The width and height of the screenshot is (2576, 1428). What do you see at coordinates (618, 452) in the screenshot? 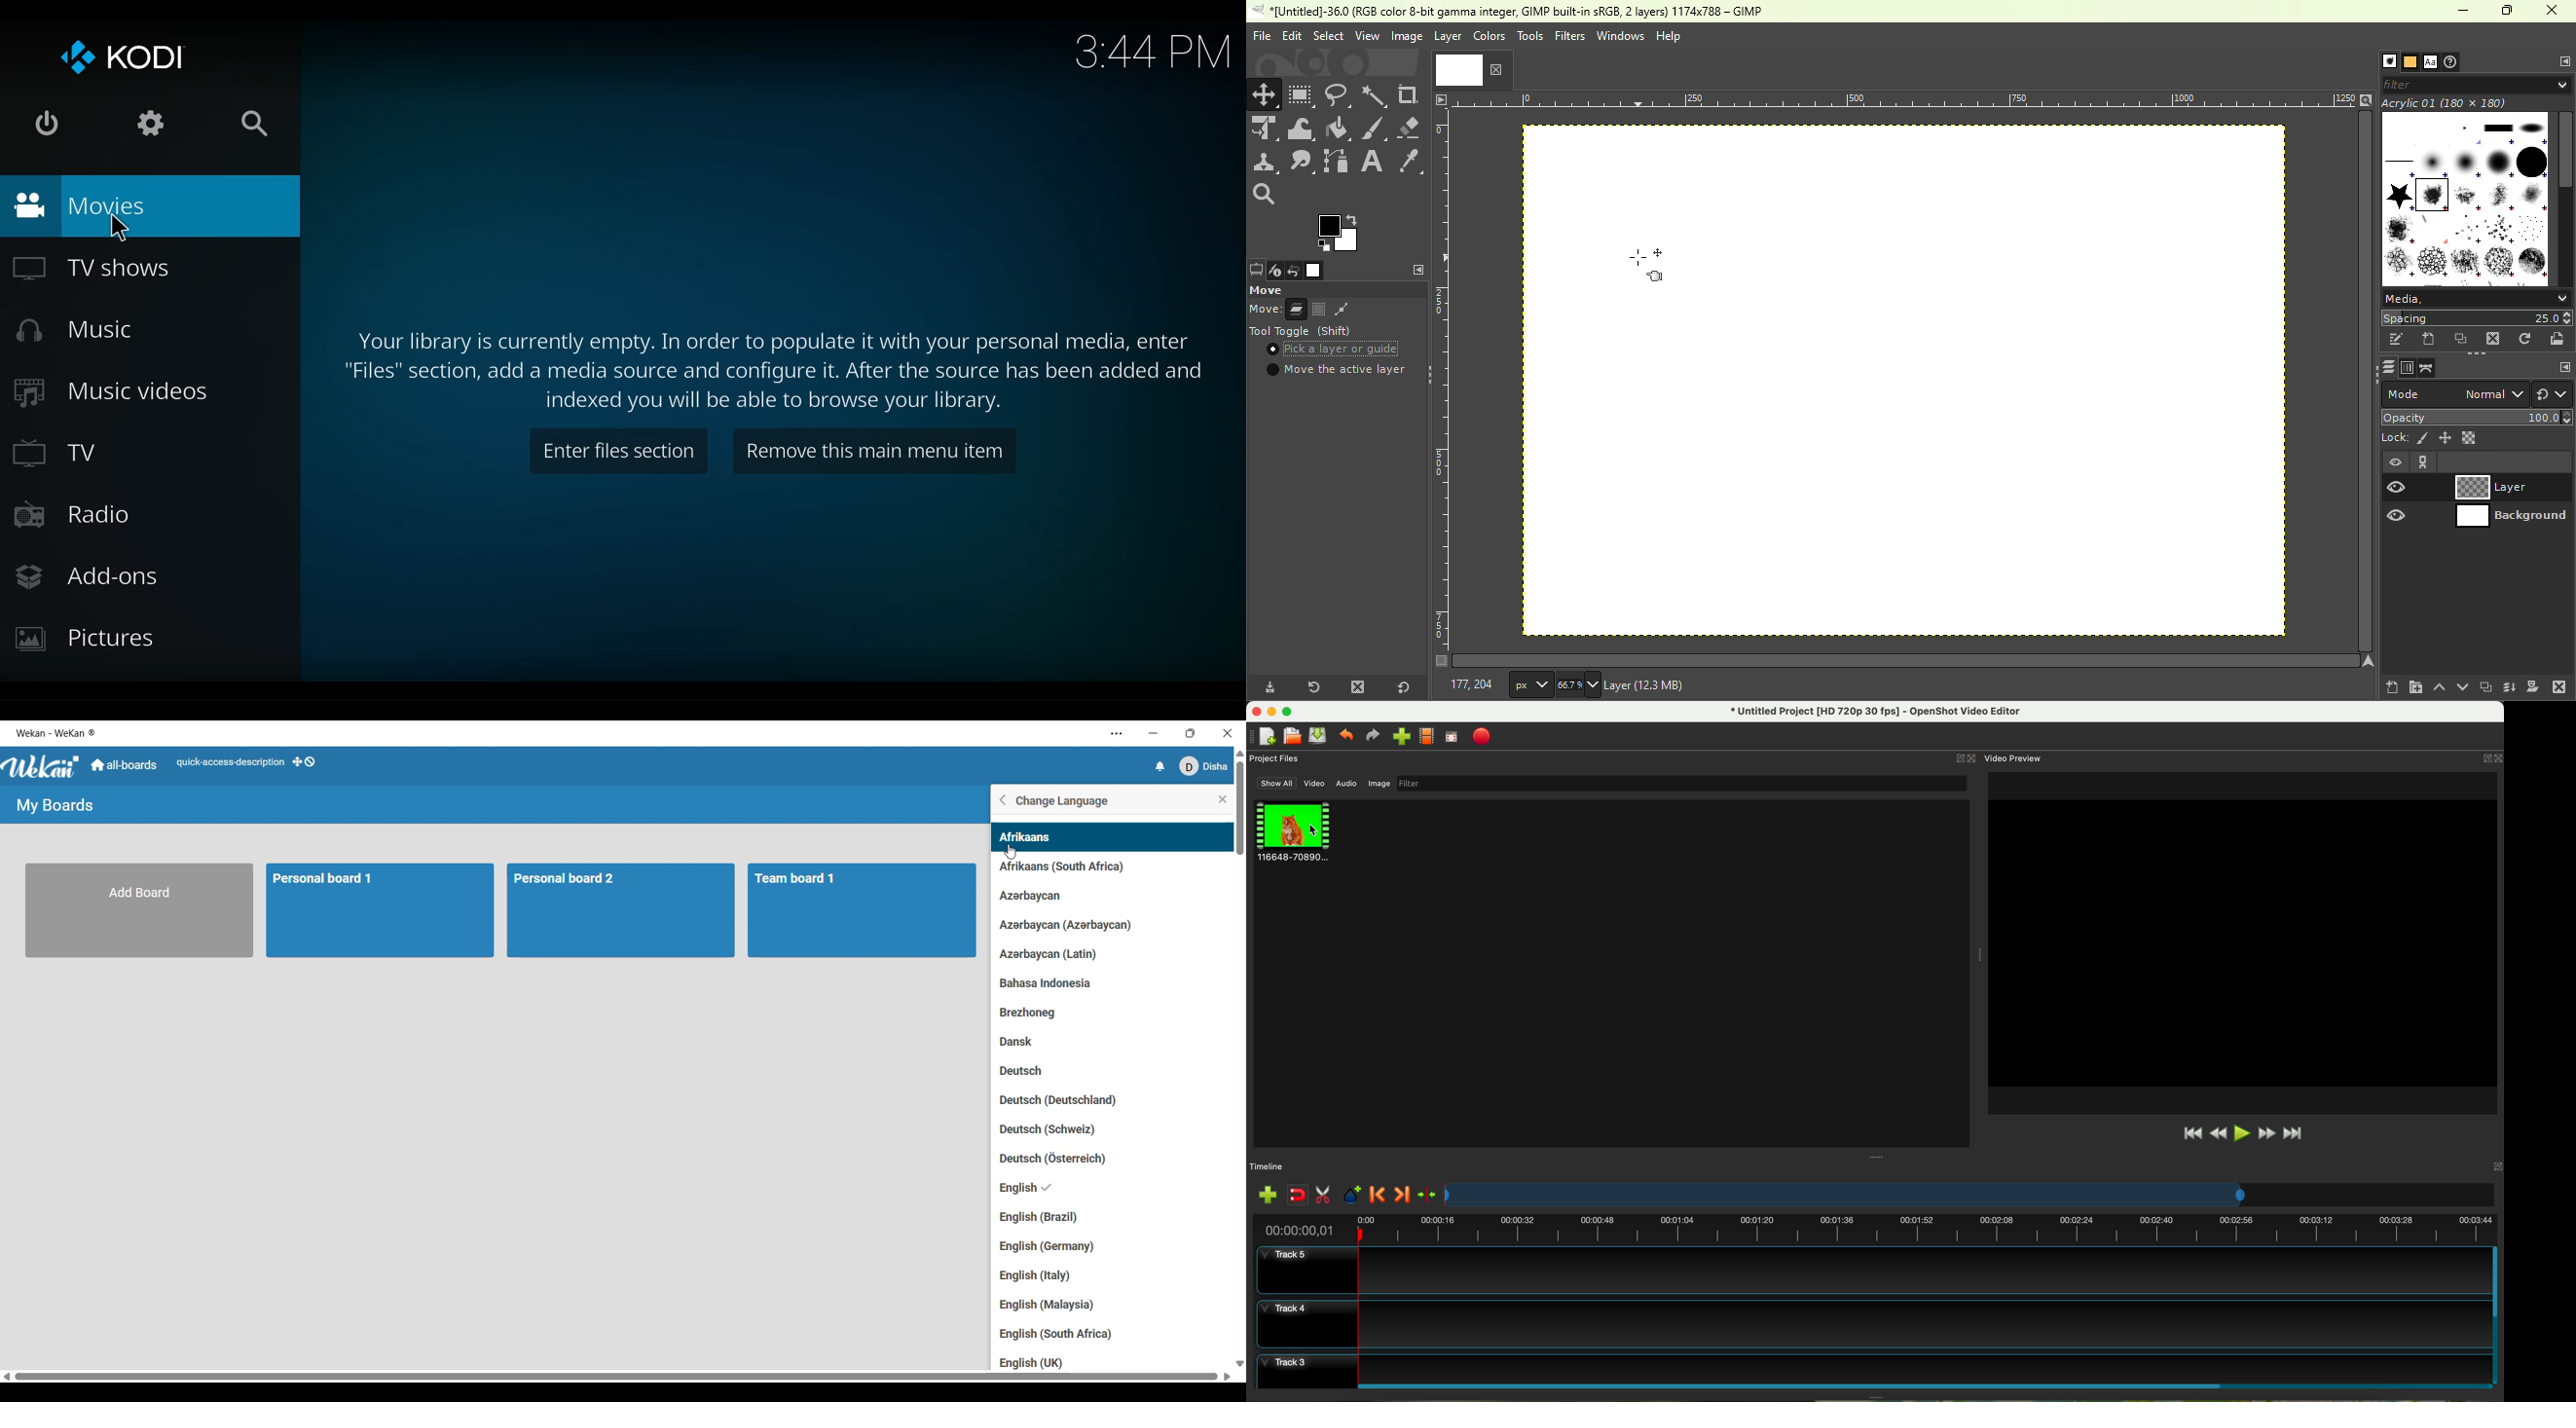
I see `Enter files section` at bounding box center [618, 452].